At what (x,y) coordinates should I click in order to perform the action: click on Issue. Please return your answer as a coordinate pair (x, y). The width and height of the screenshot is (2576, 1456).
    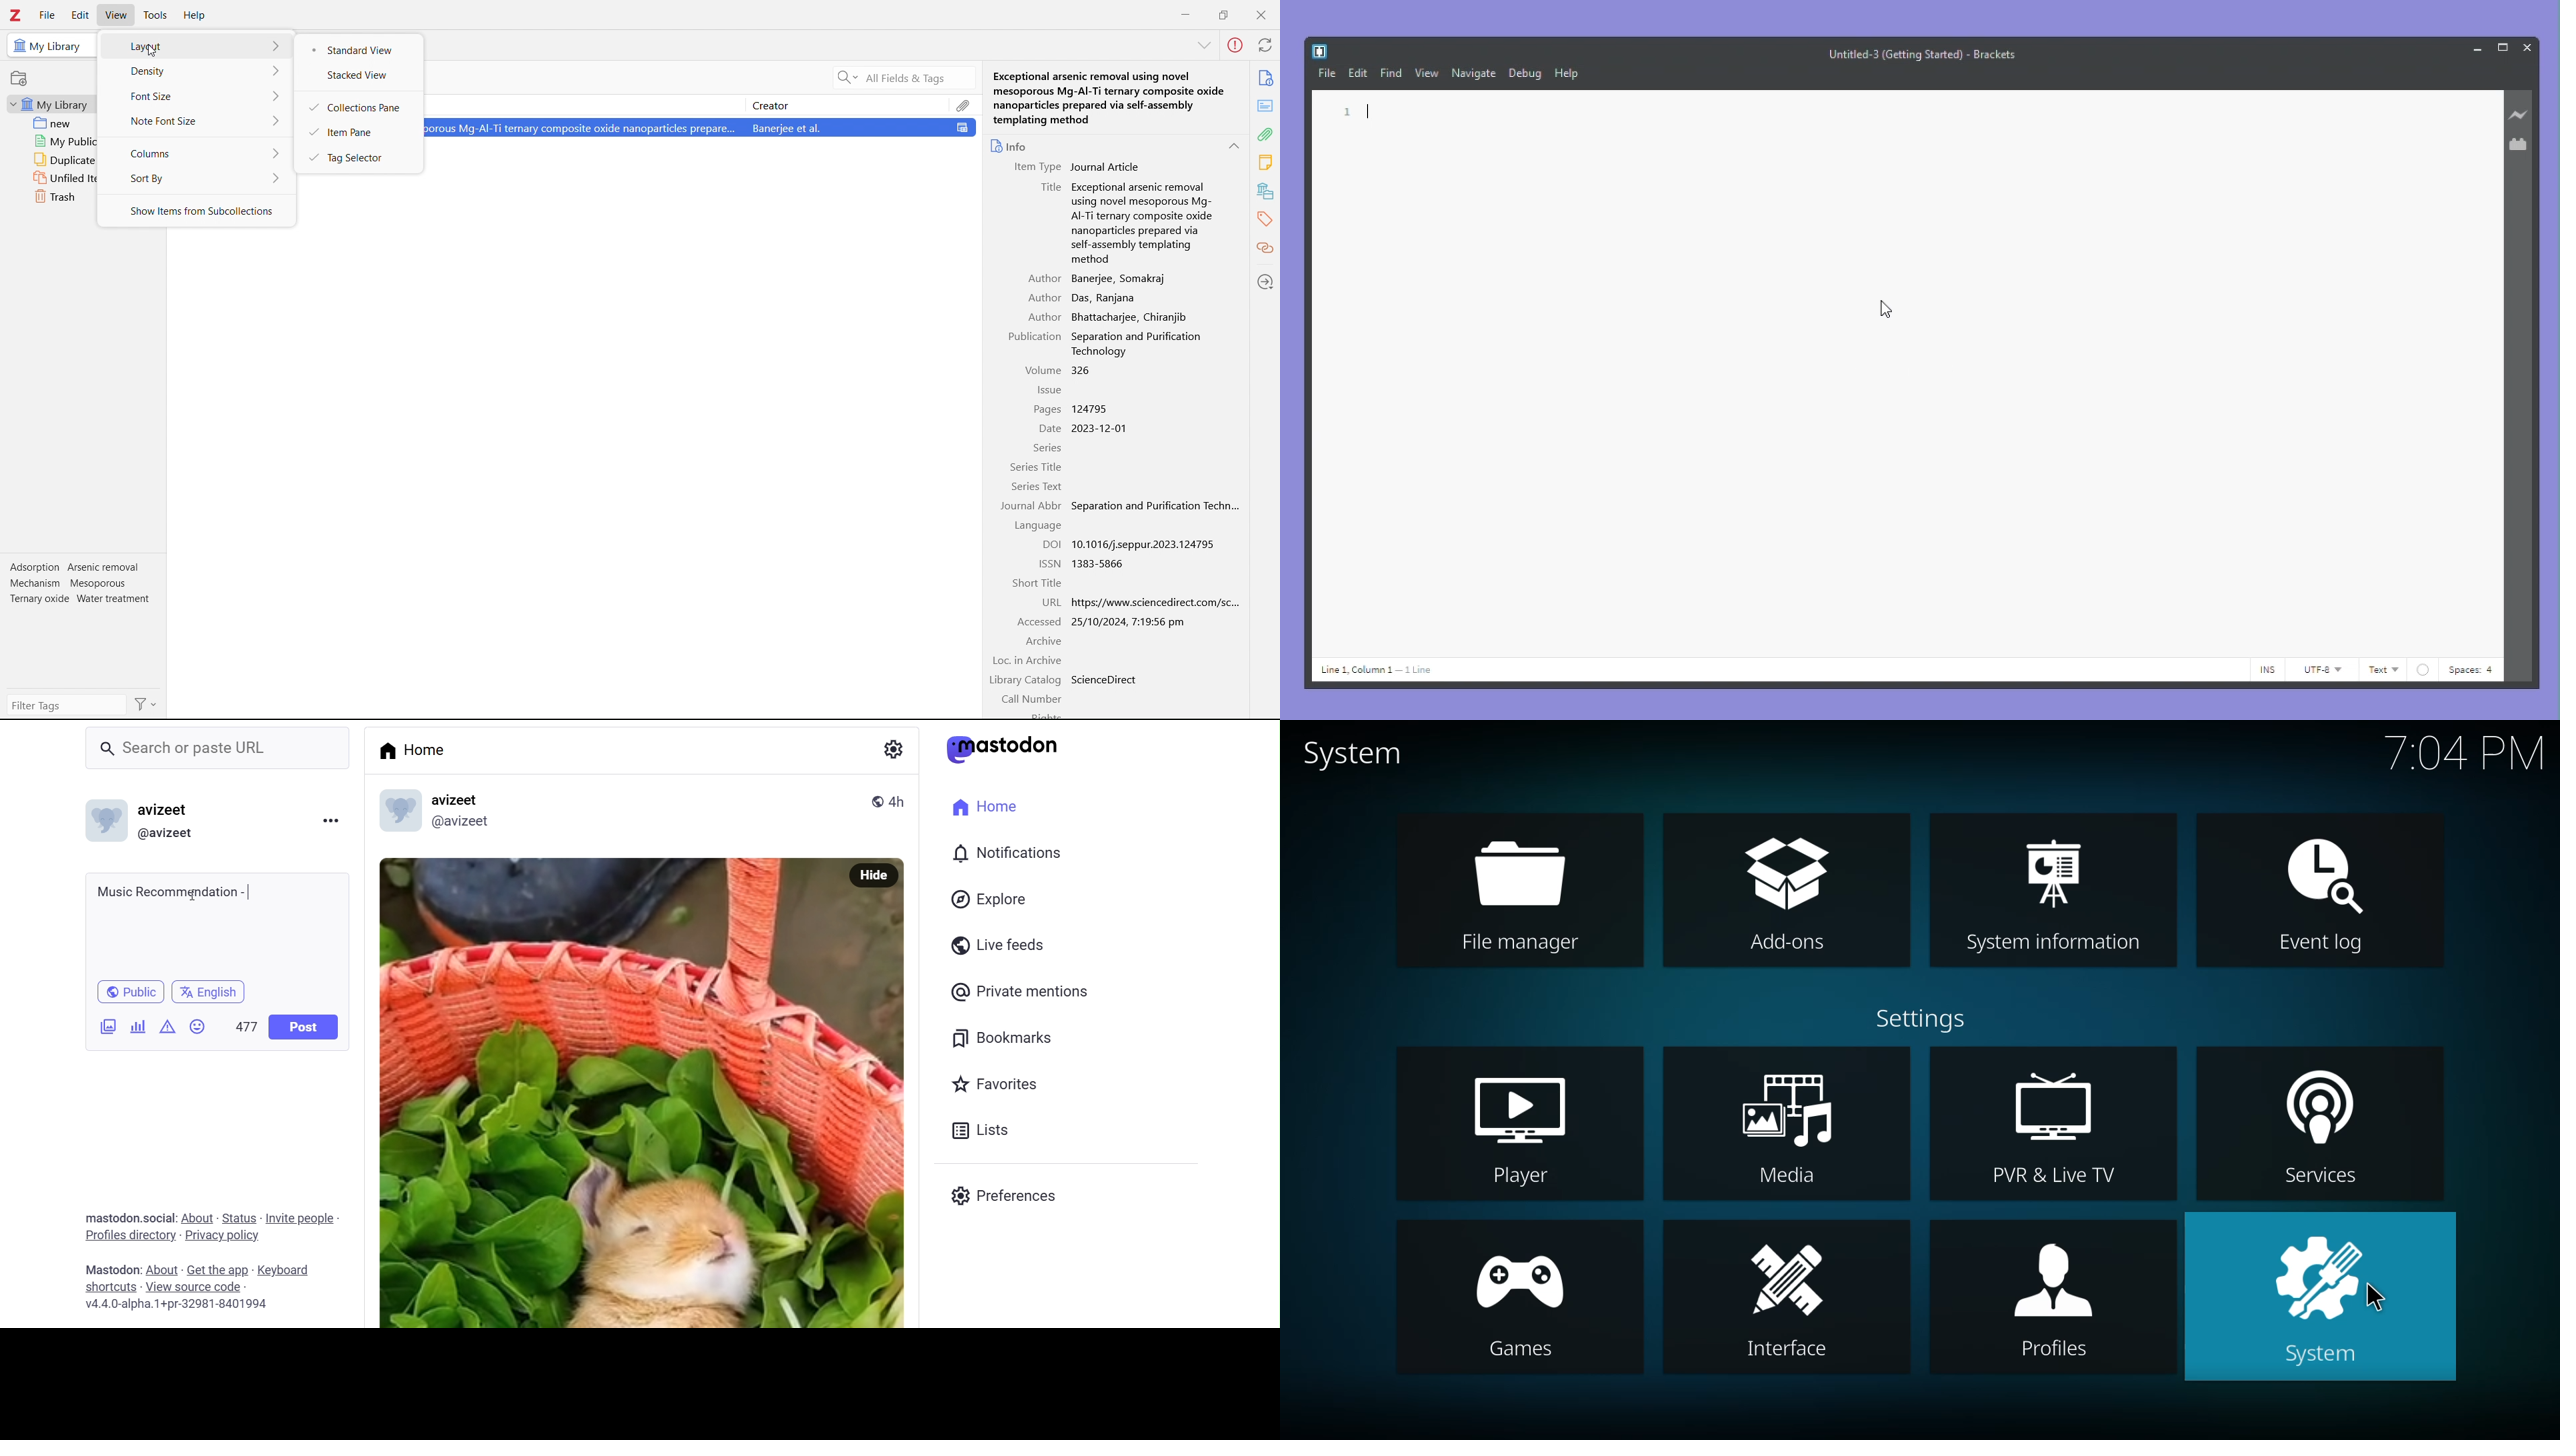
    Looking at the image, I should click on (1050, 389).